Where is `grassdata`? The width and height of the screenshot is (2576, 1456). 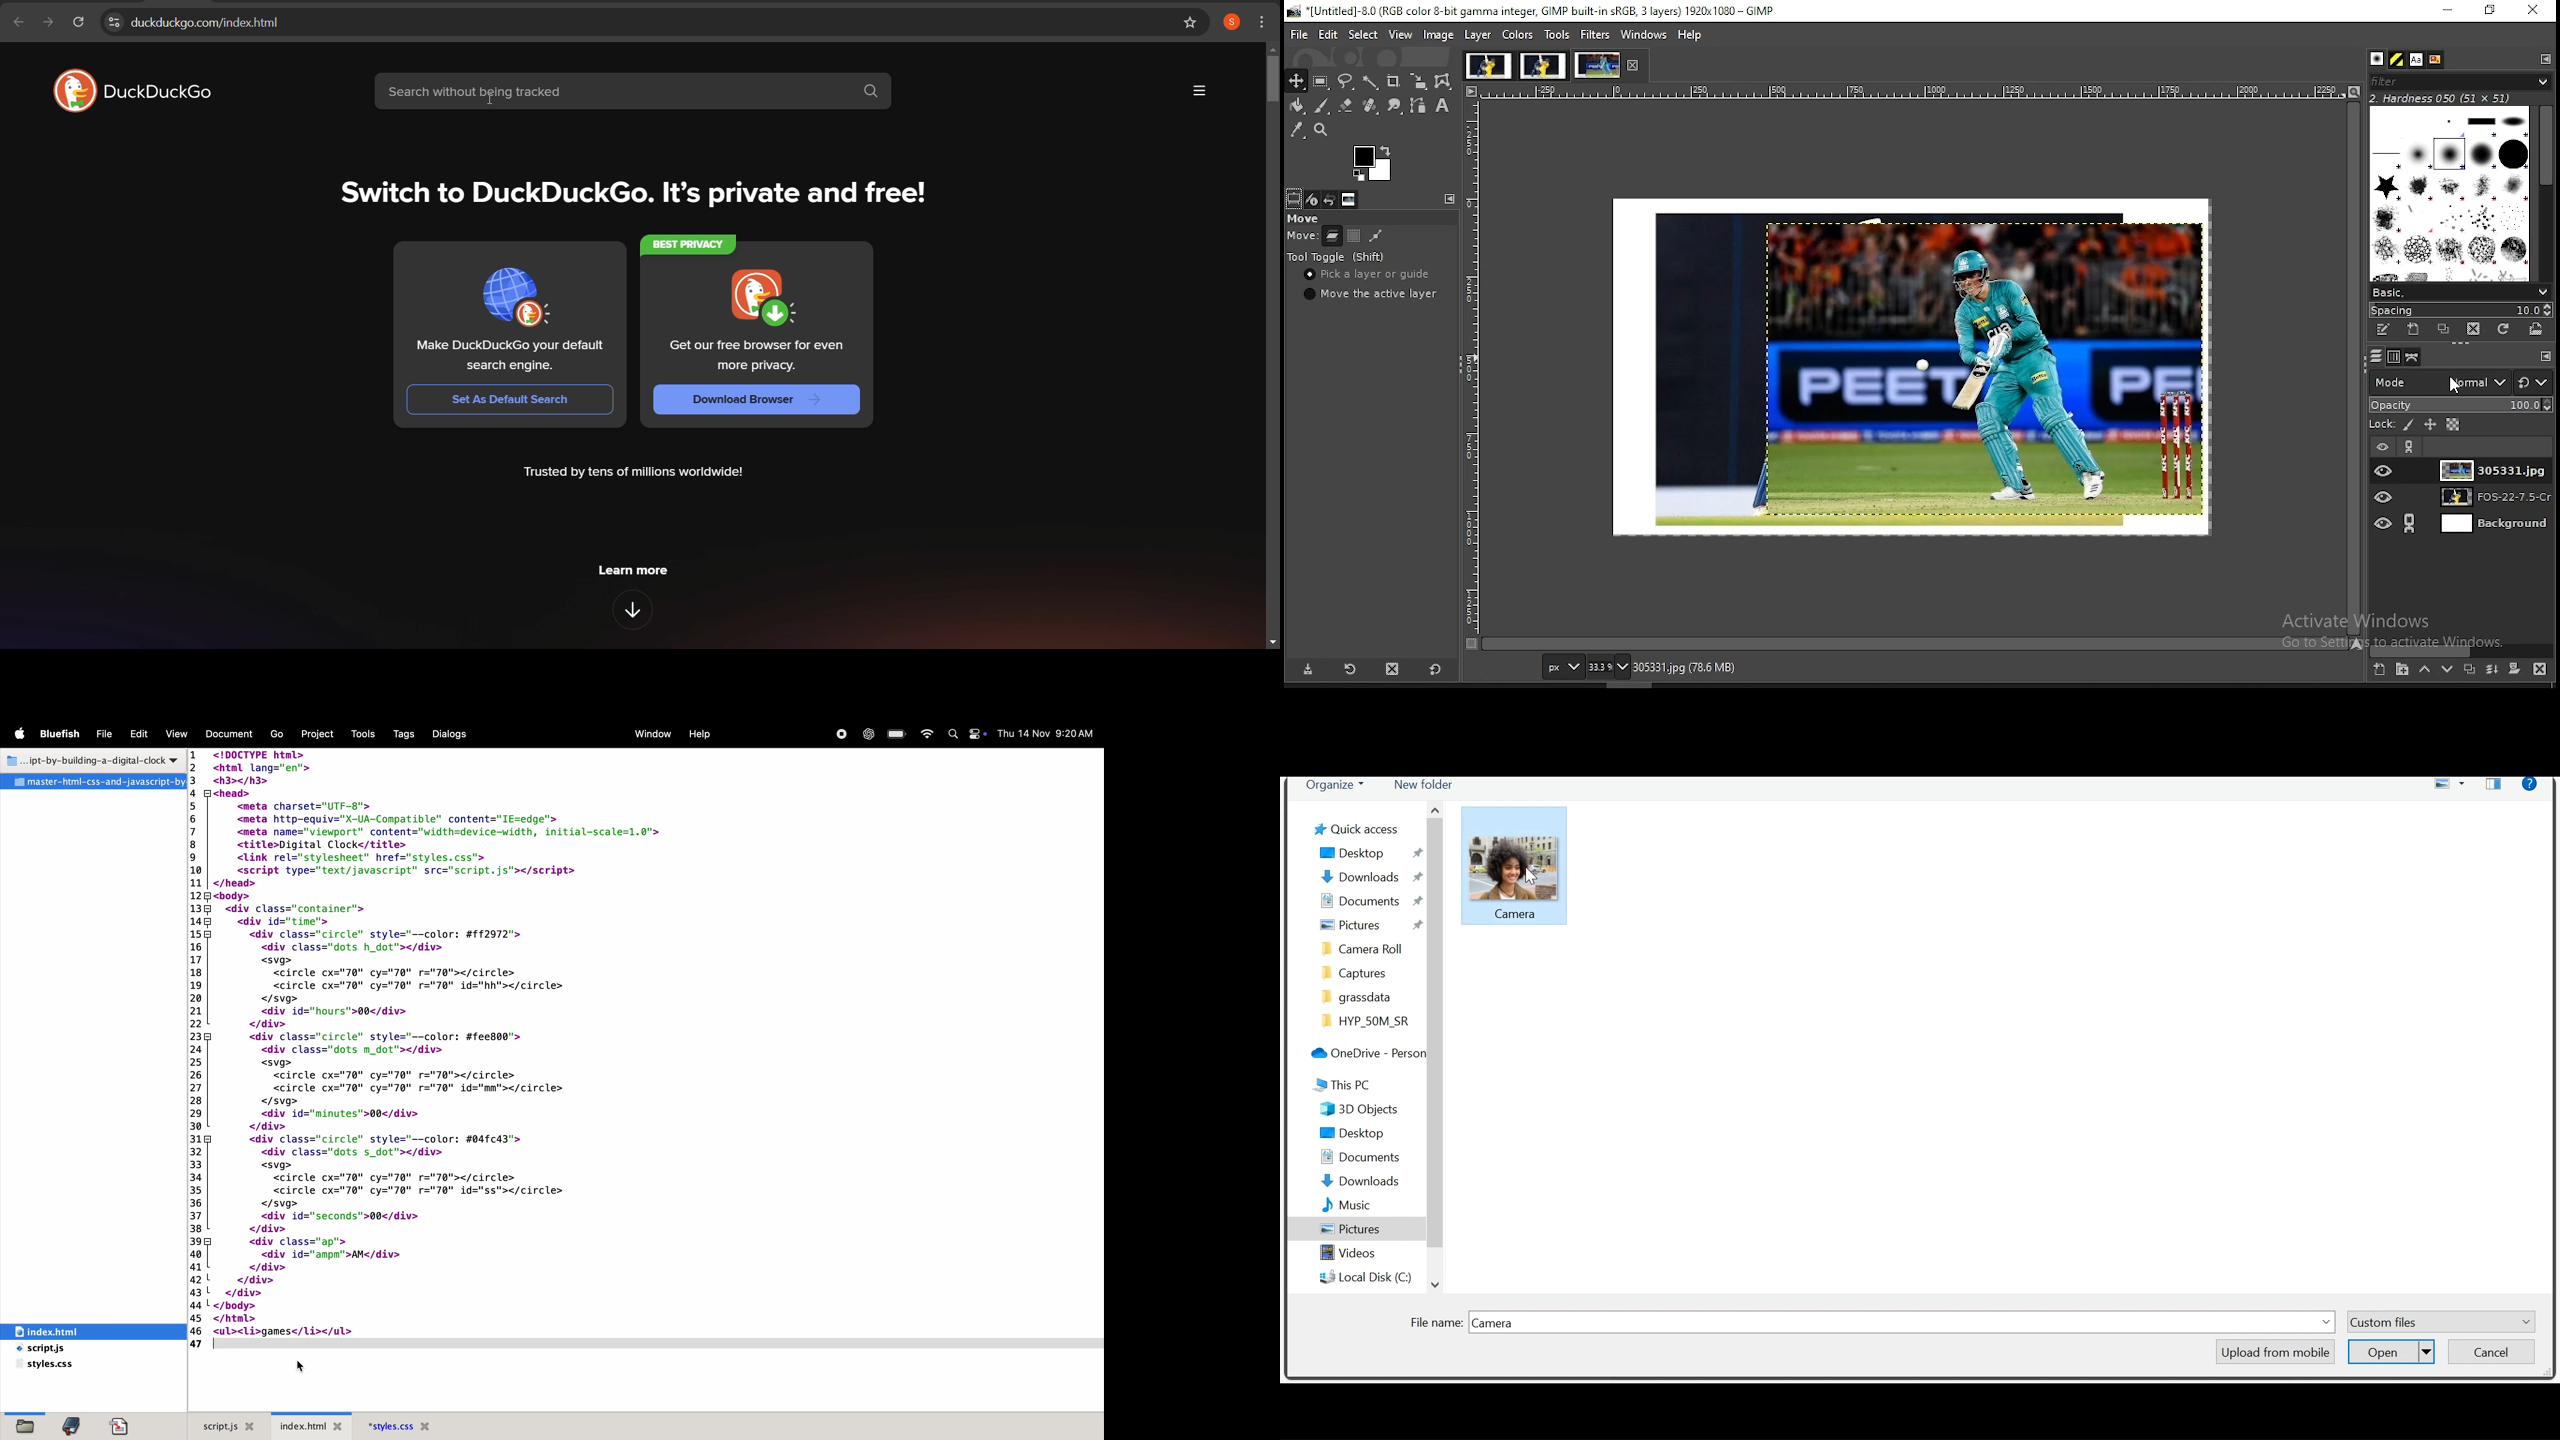 grassdata is located at coordinates (1359, 999).